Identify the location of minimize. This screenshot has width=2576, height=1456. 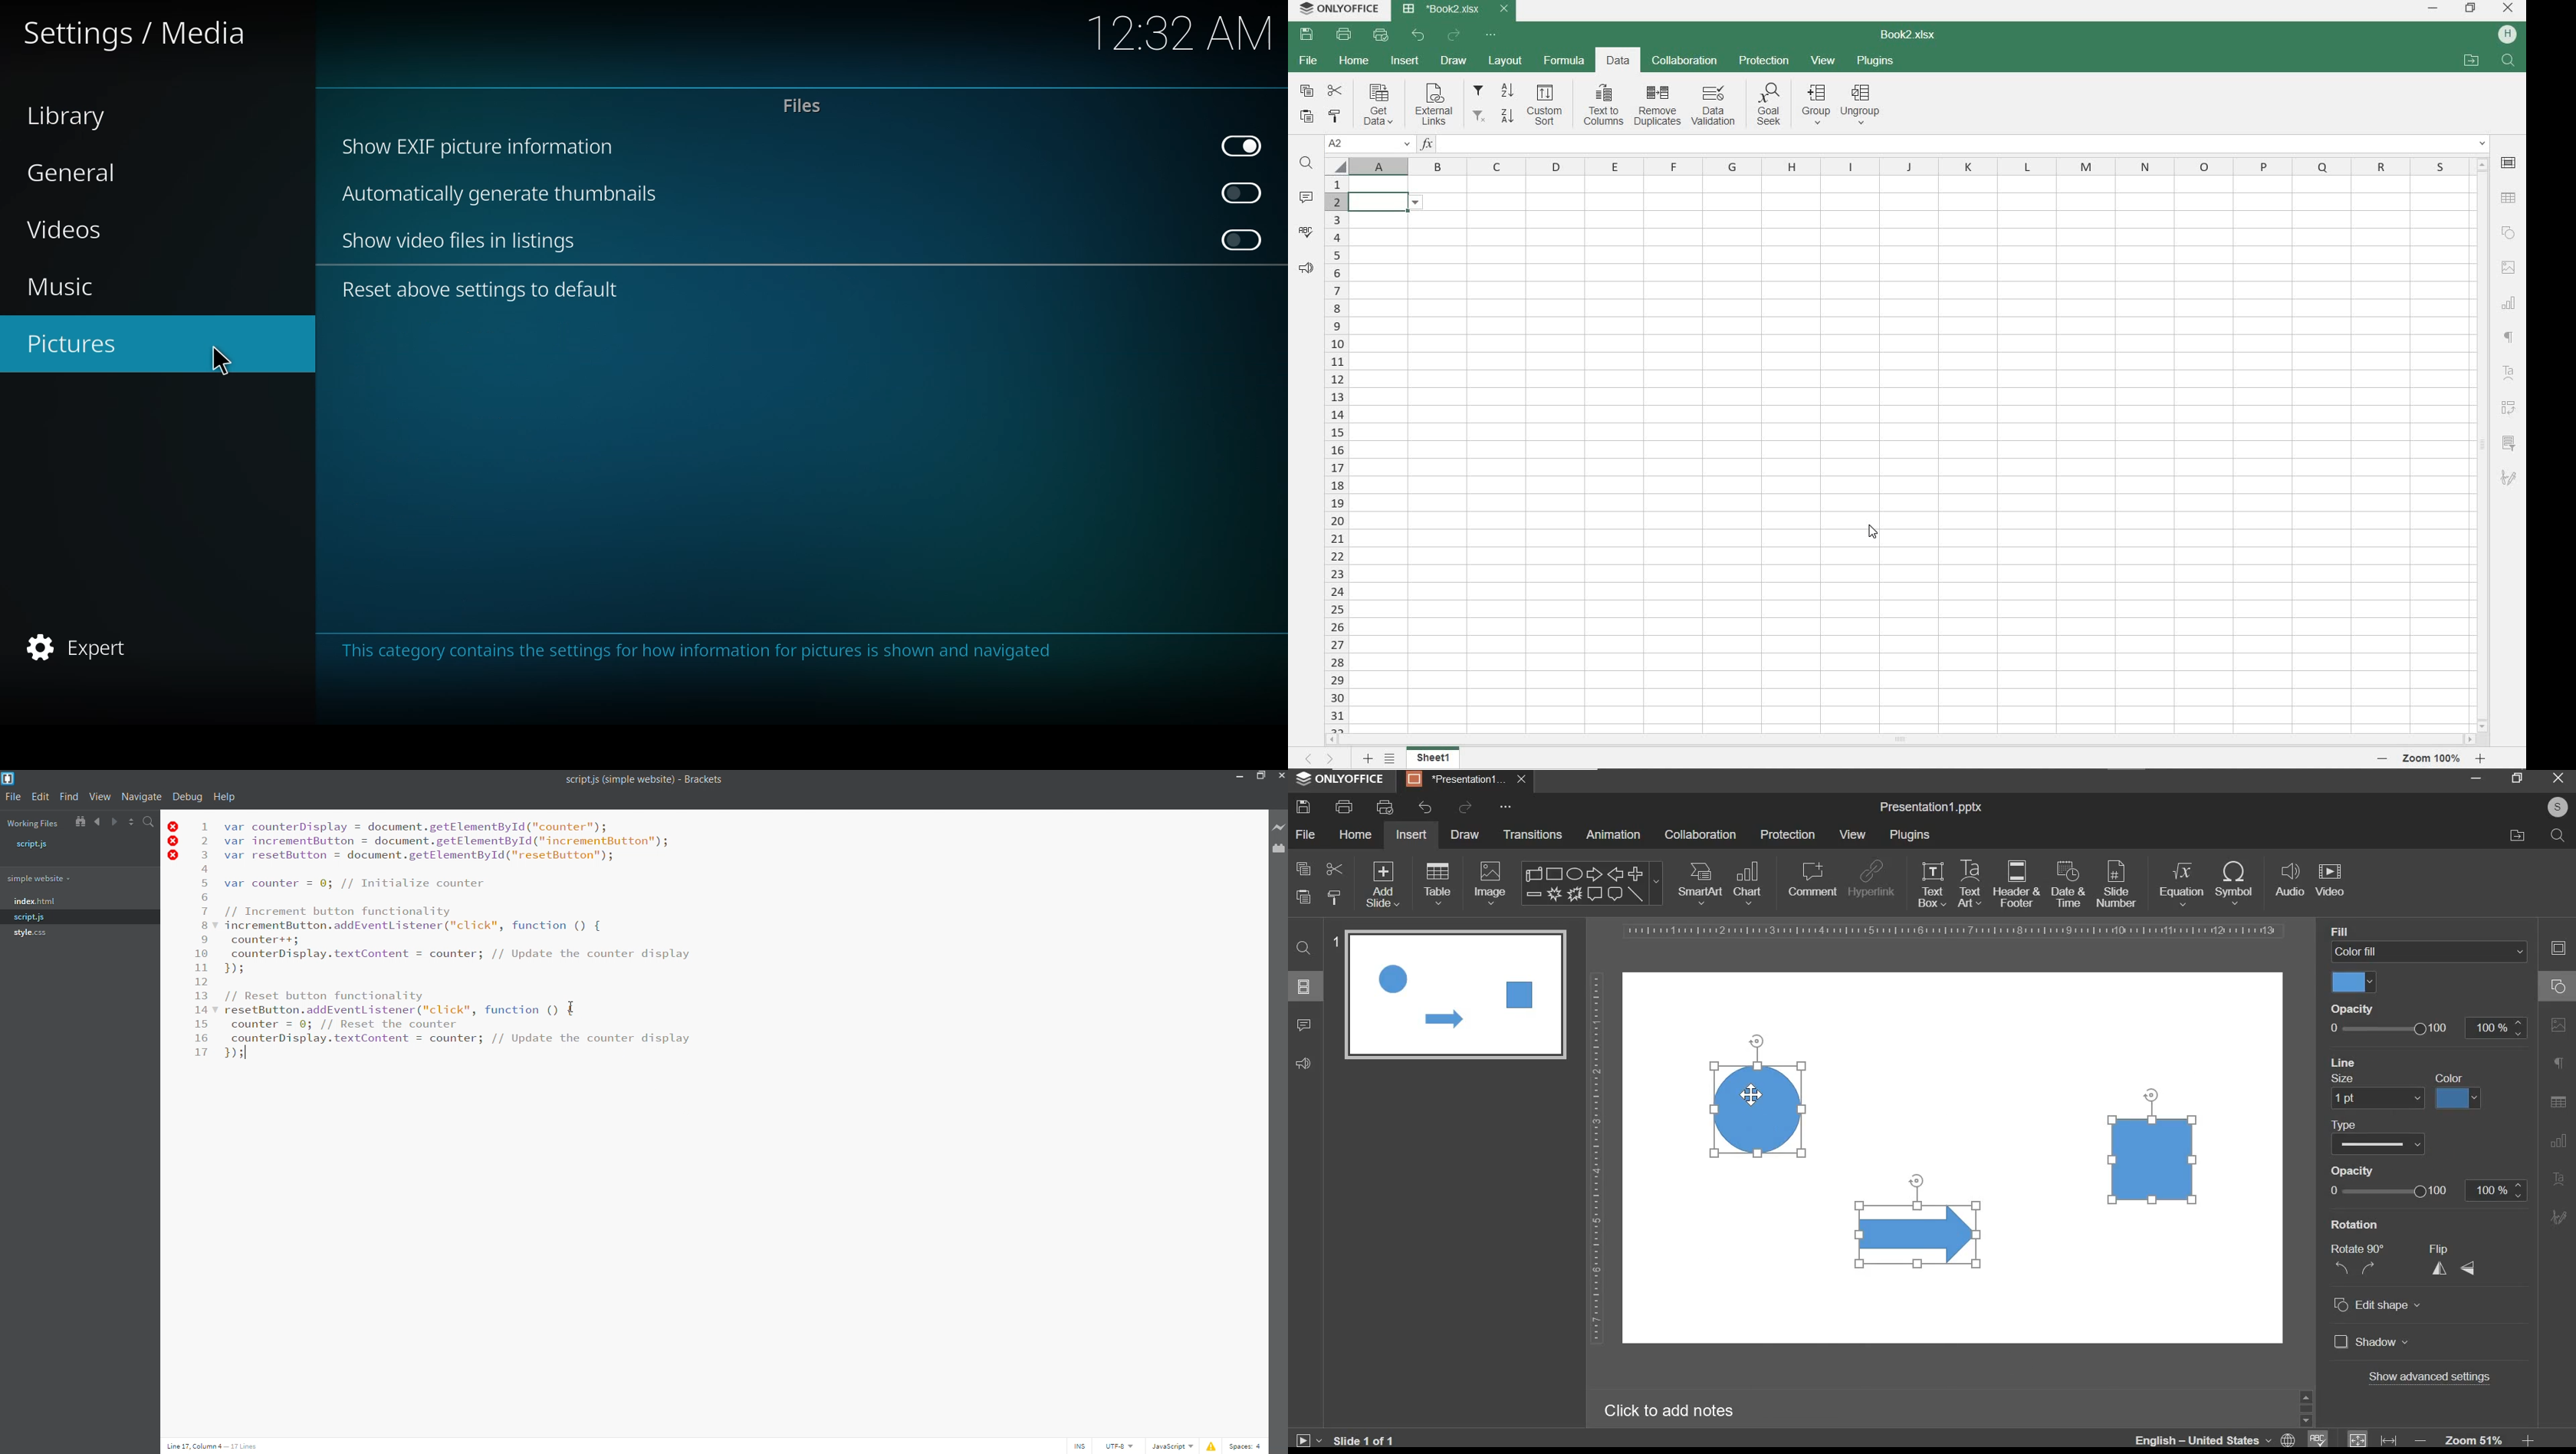
(2475, 777).